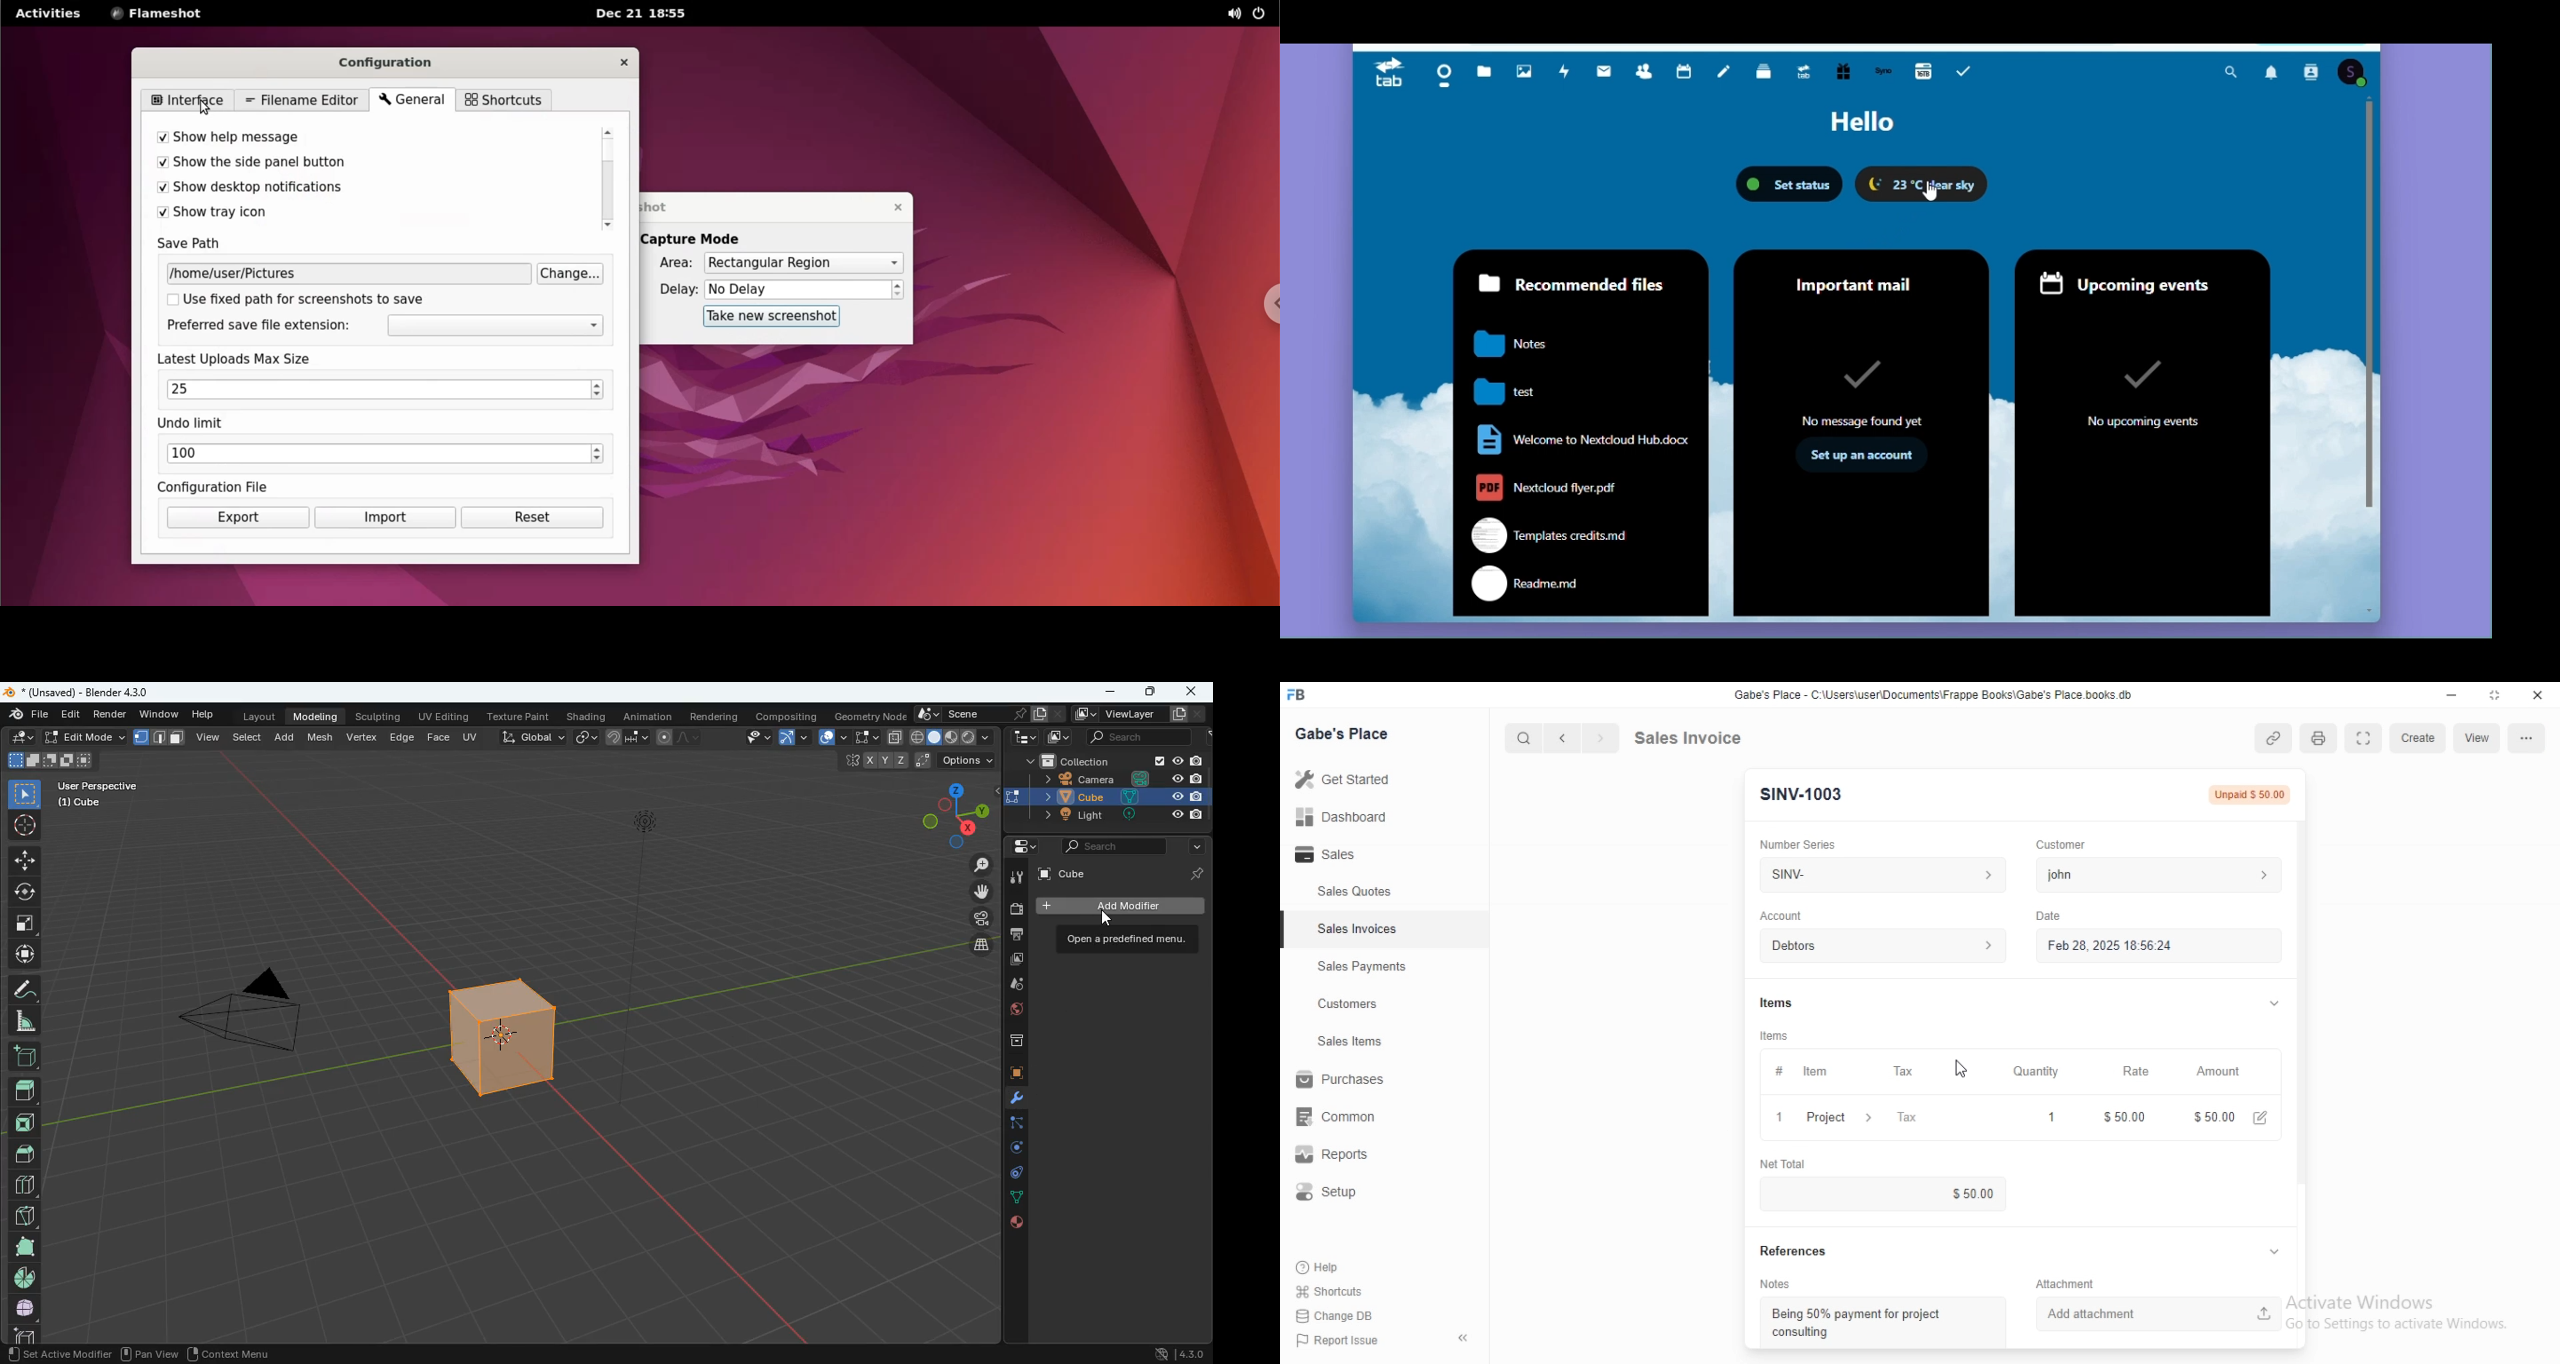  I want to click on Upgrade, so click(1810, 73).